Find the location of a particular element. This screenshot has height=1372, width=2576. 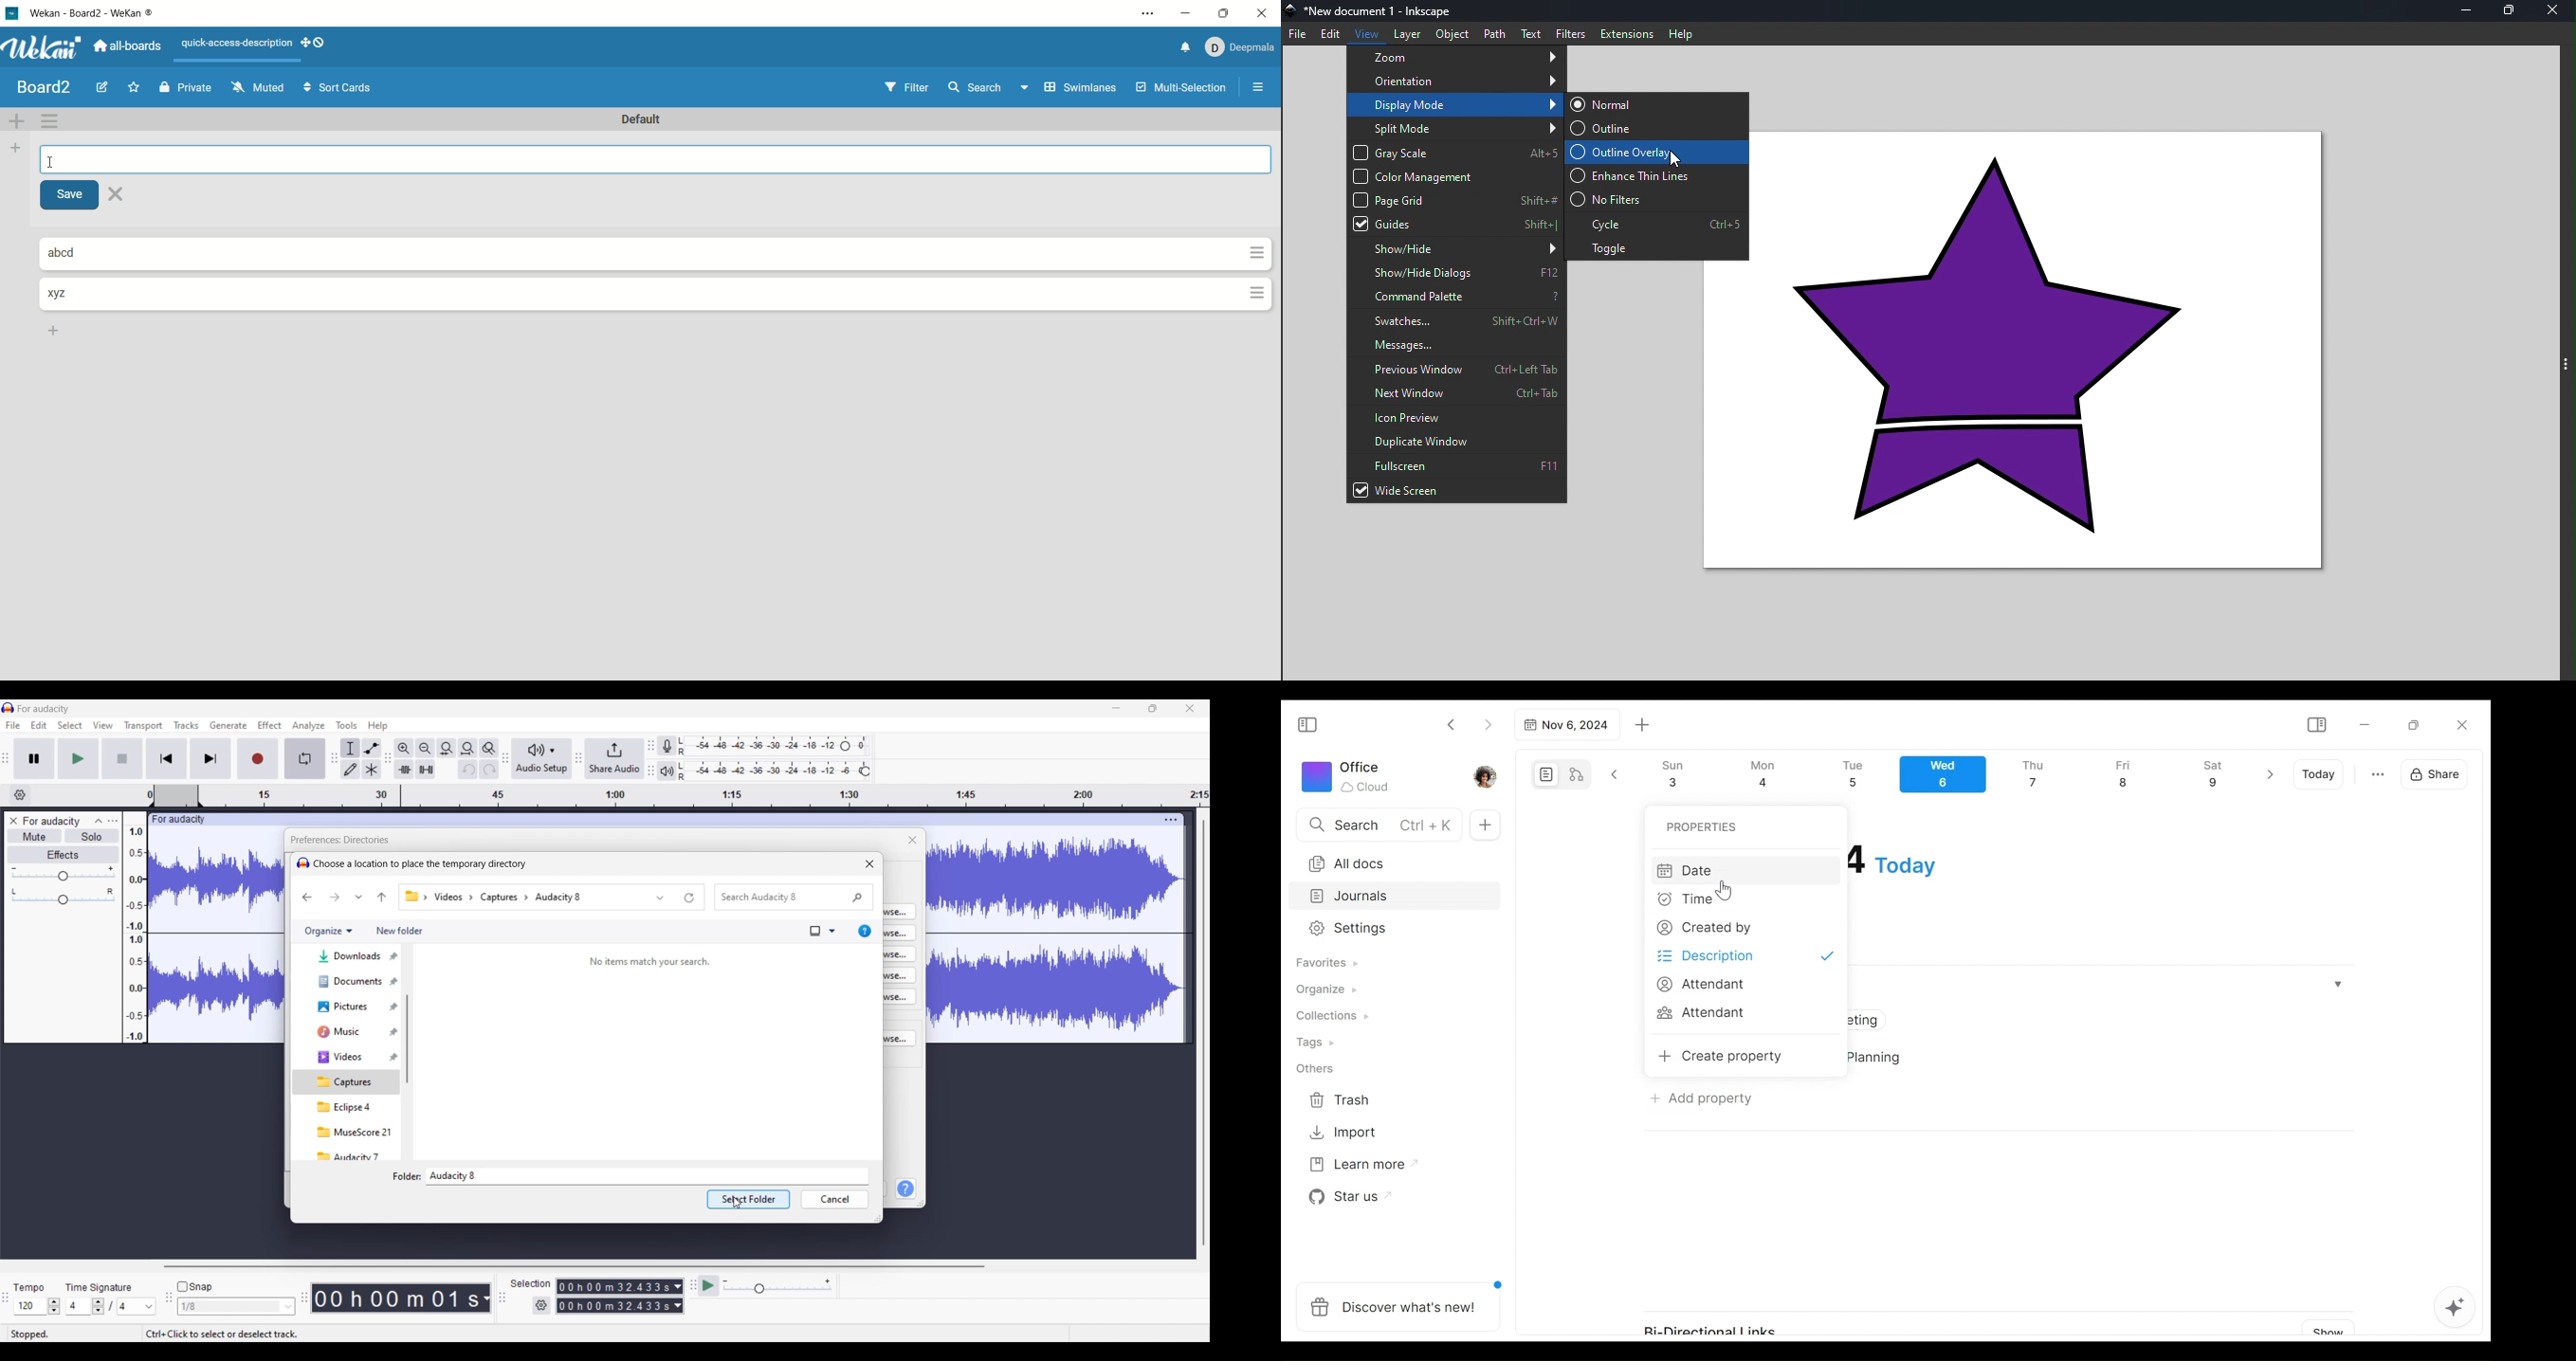

Settings is located at coordinates (542, 1306).